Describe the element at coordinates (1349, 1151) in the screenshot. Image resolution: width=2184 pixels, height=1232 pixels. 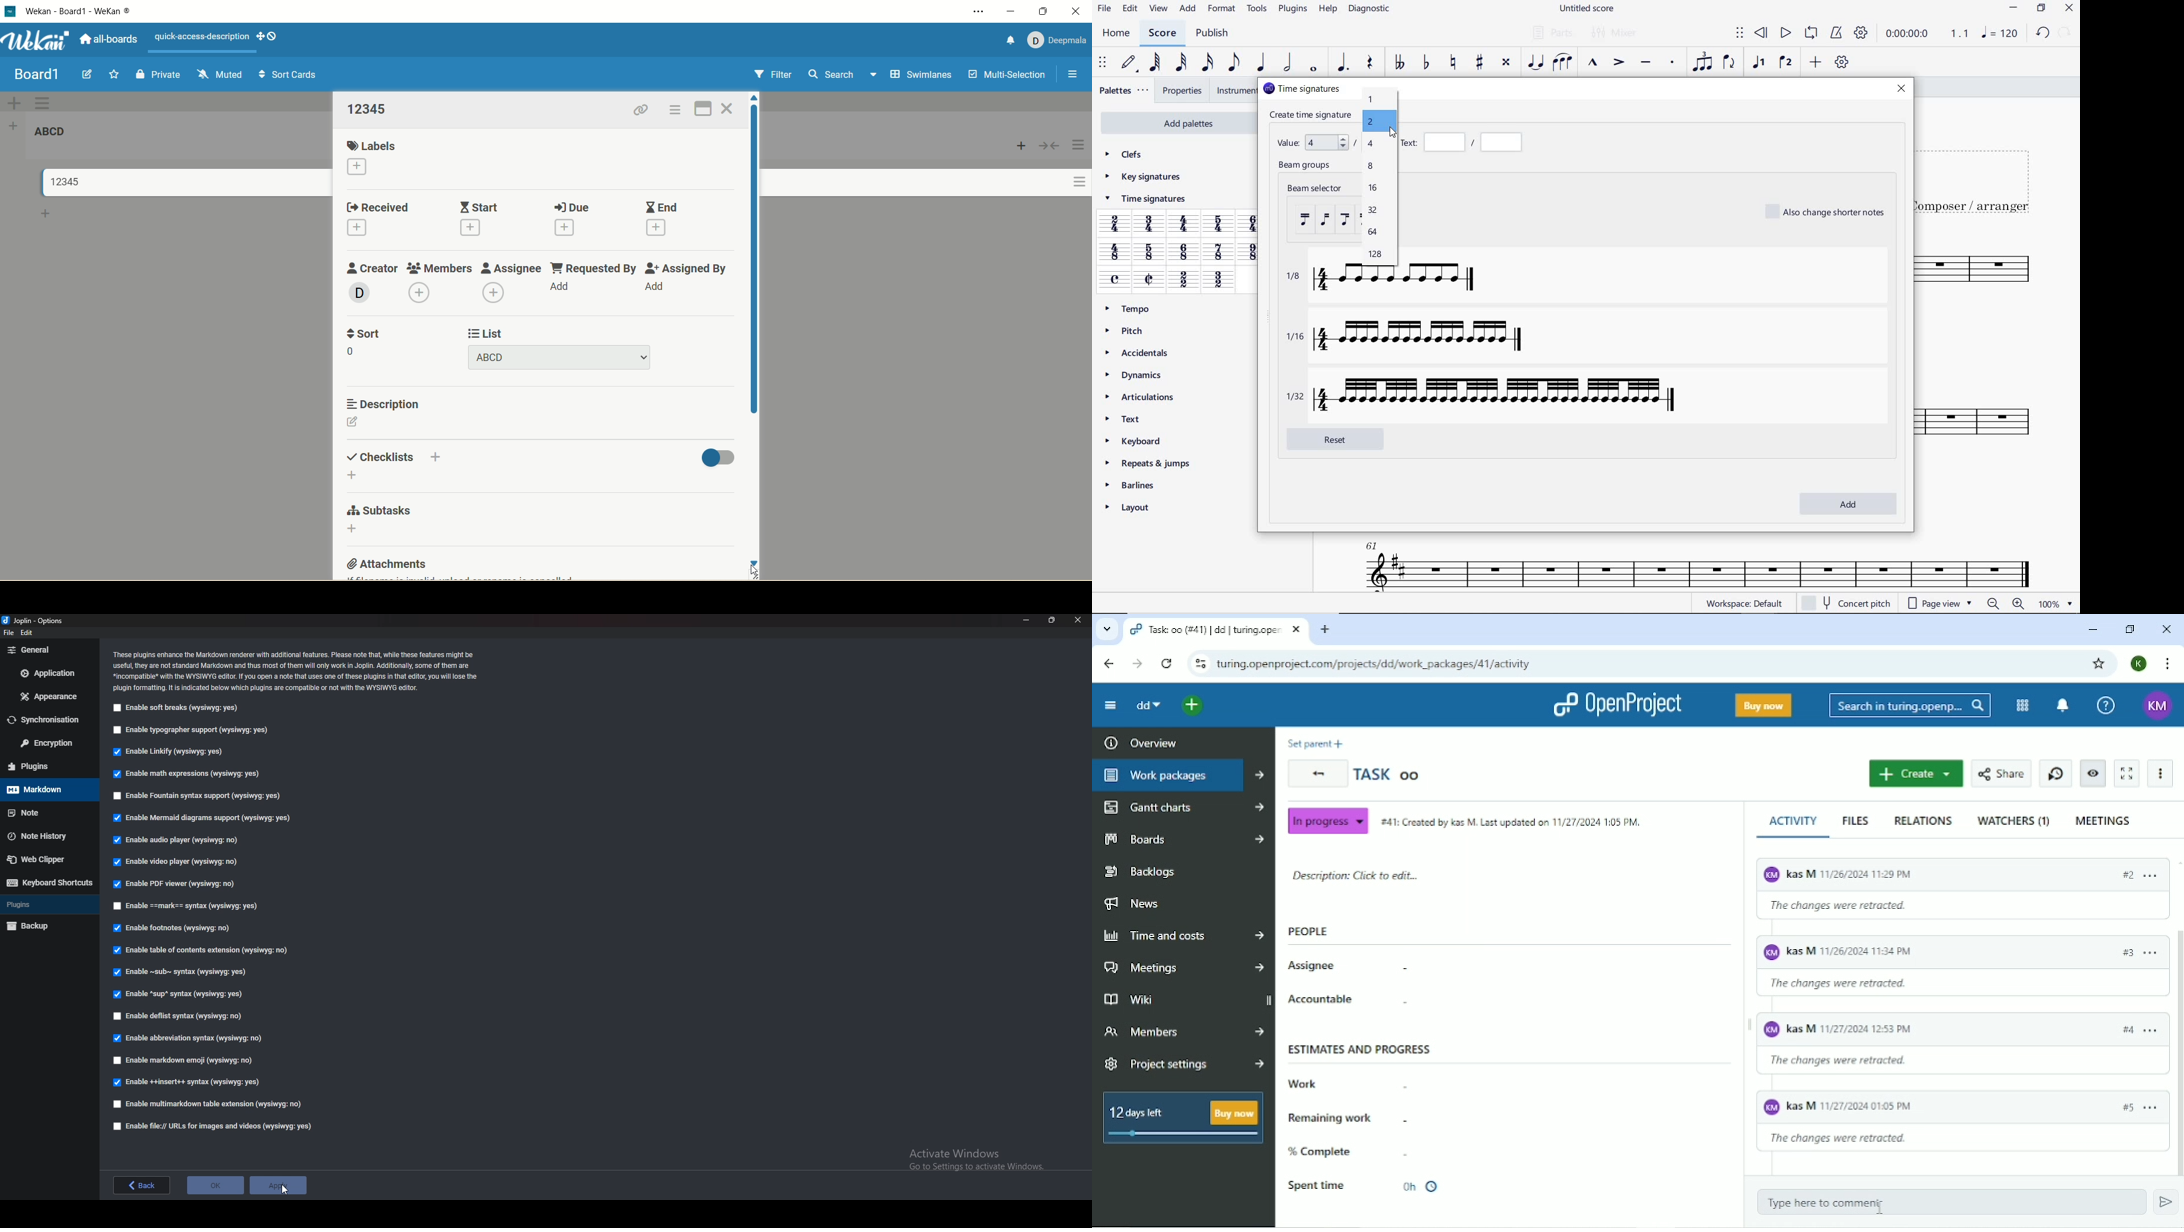
I see `% Complete` at that location.